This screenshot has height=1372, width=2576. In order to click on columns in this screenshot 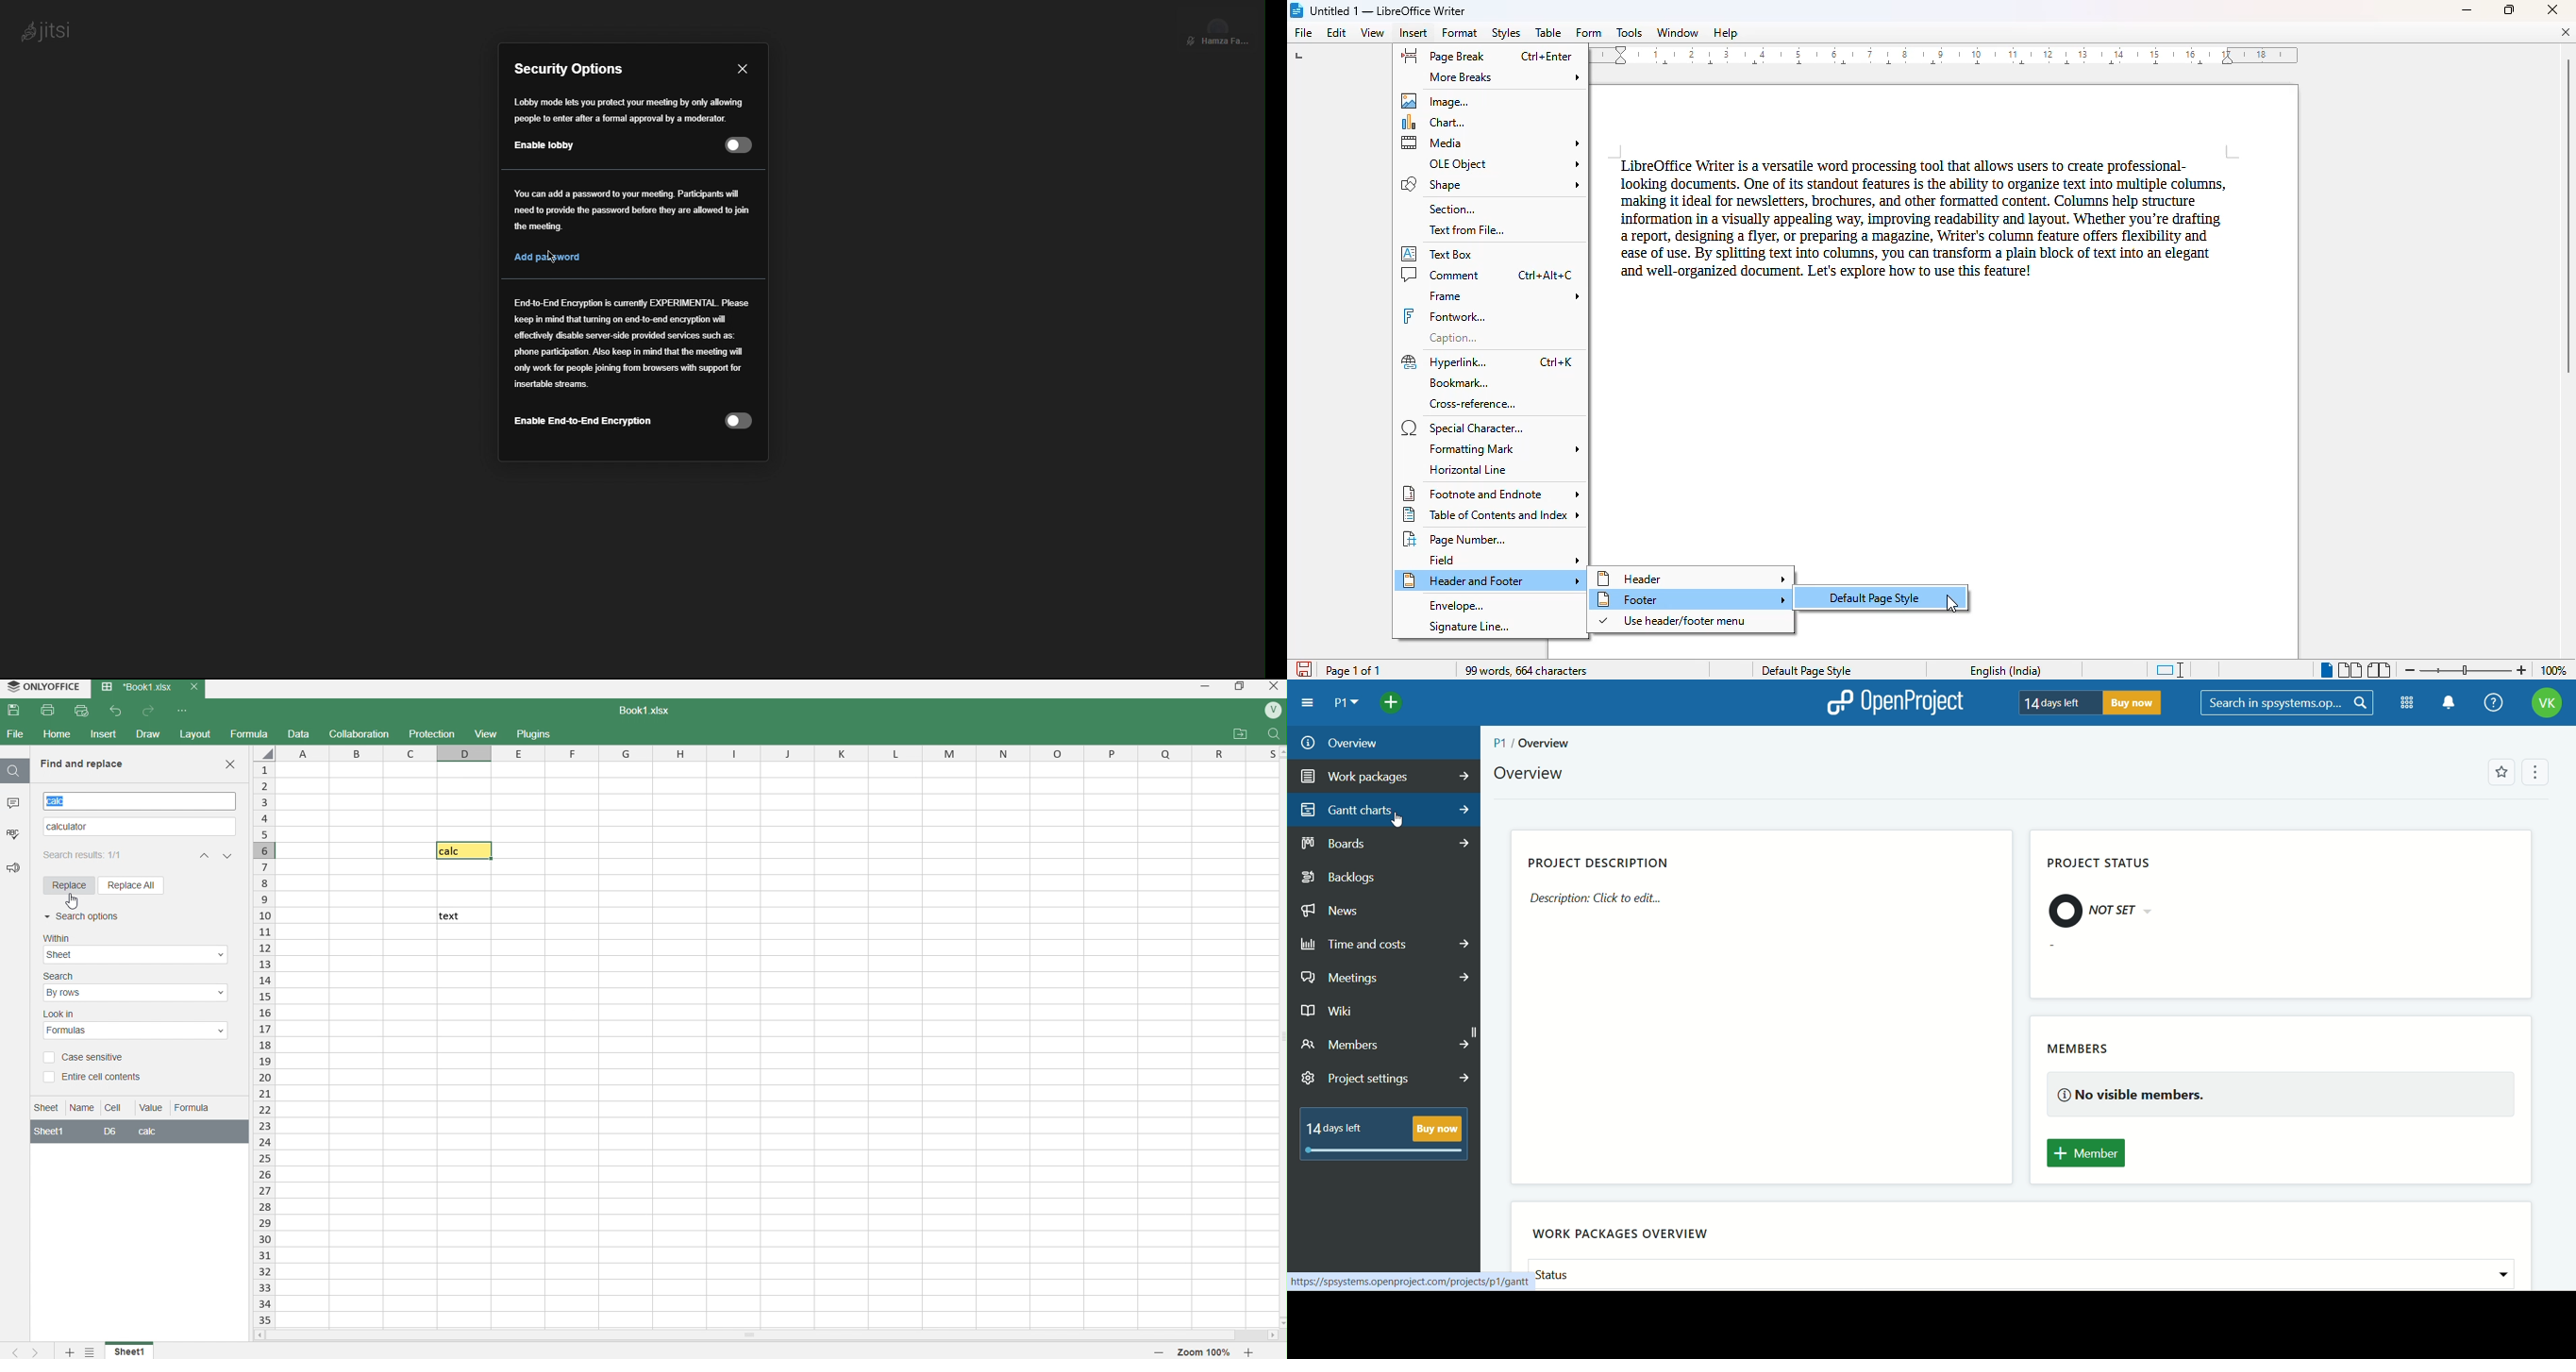, I will do `click(779, 753)`.